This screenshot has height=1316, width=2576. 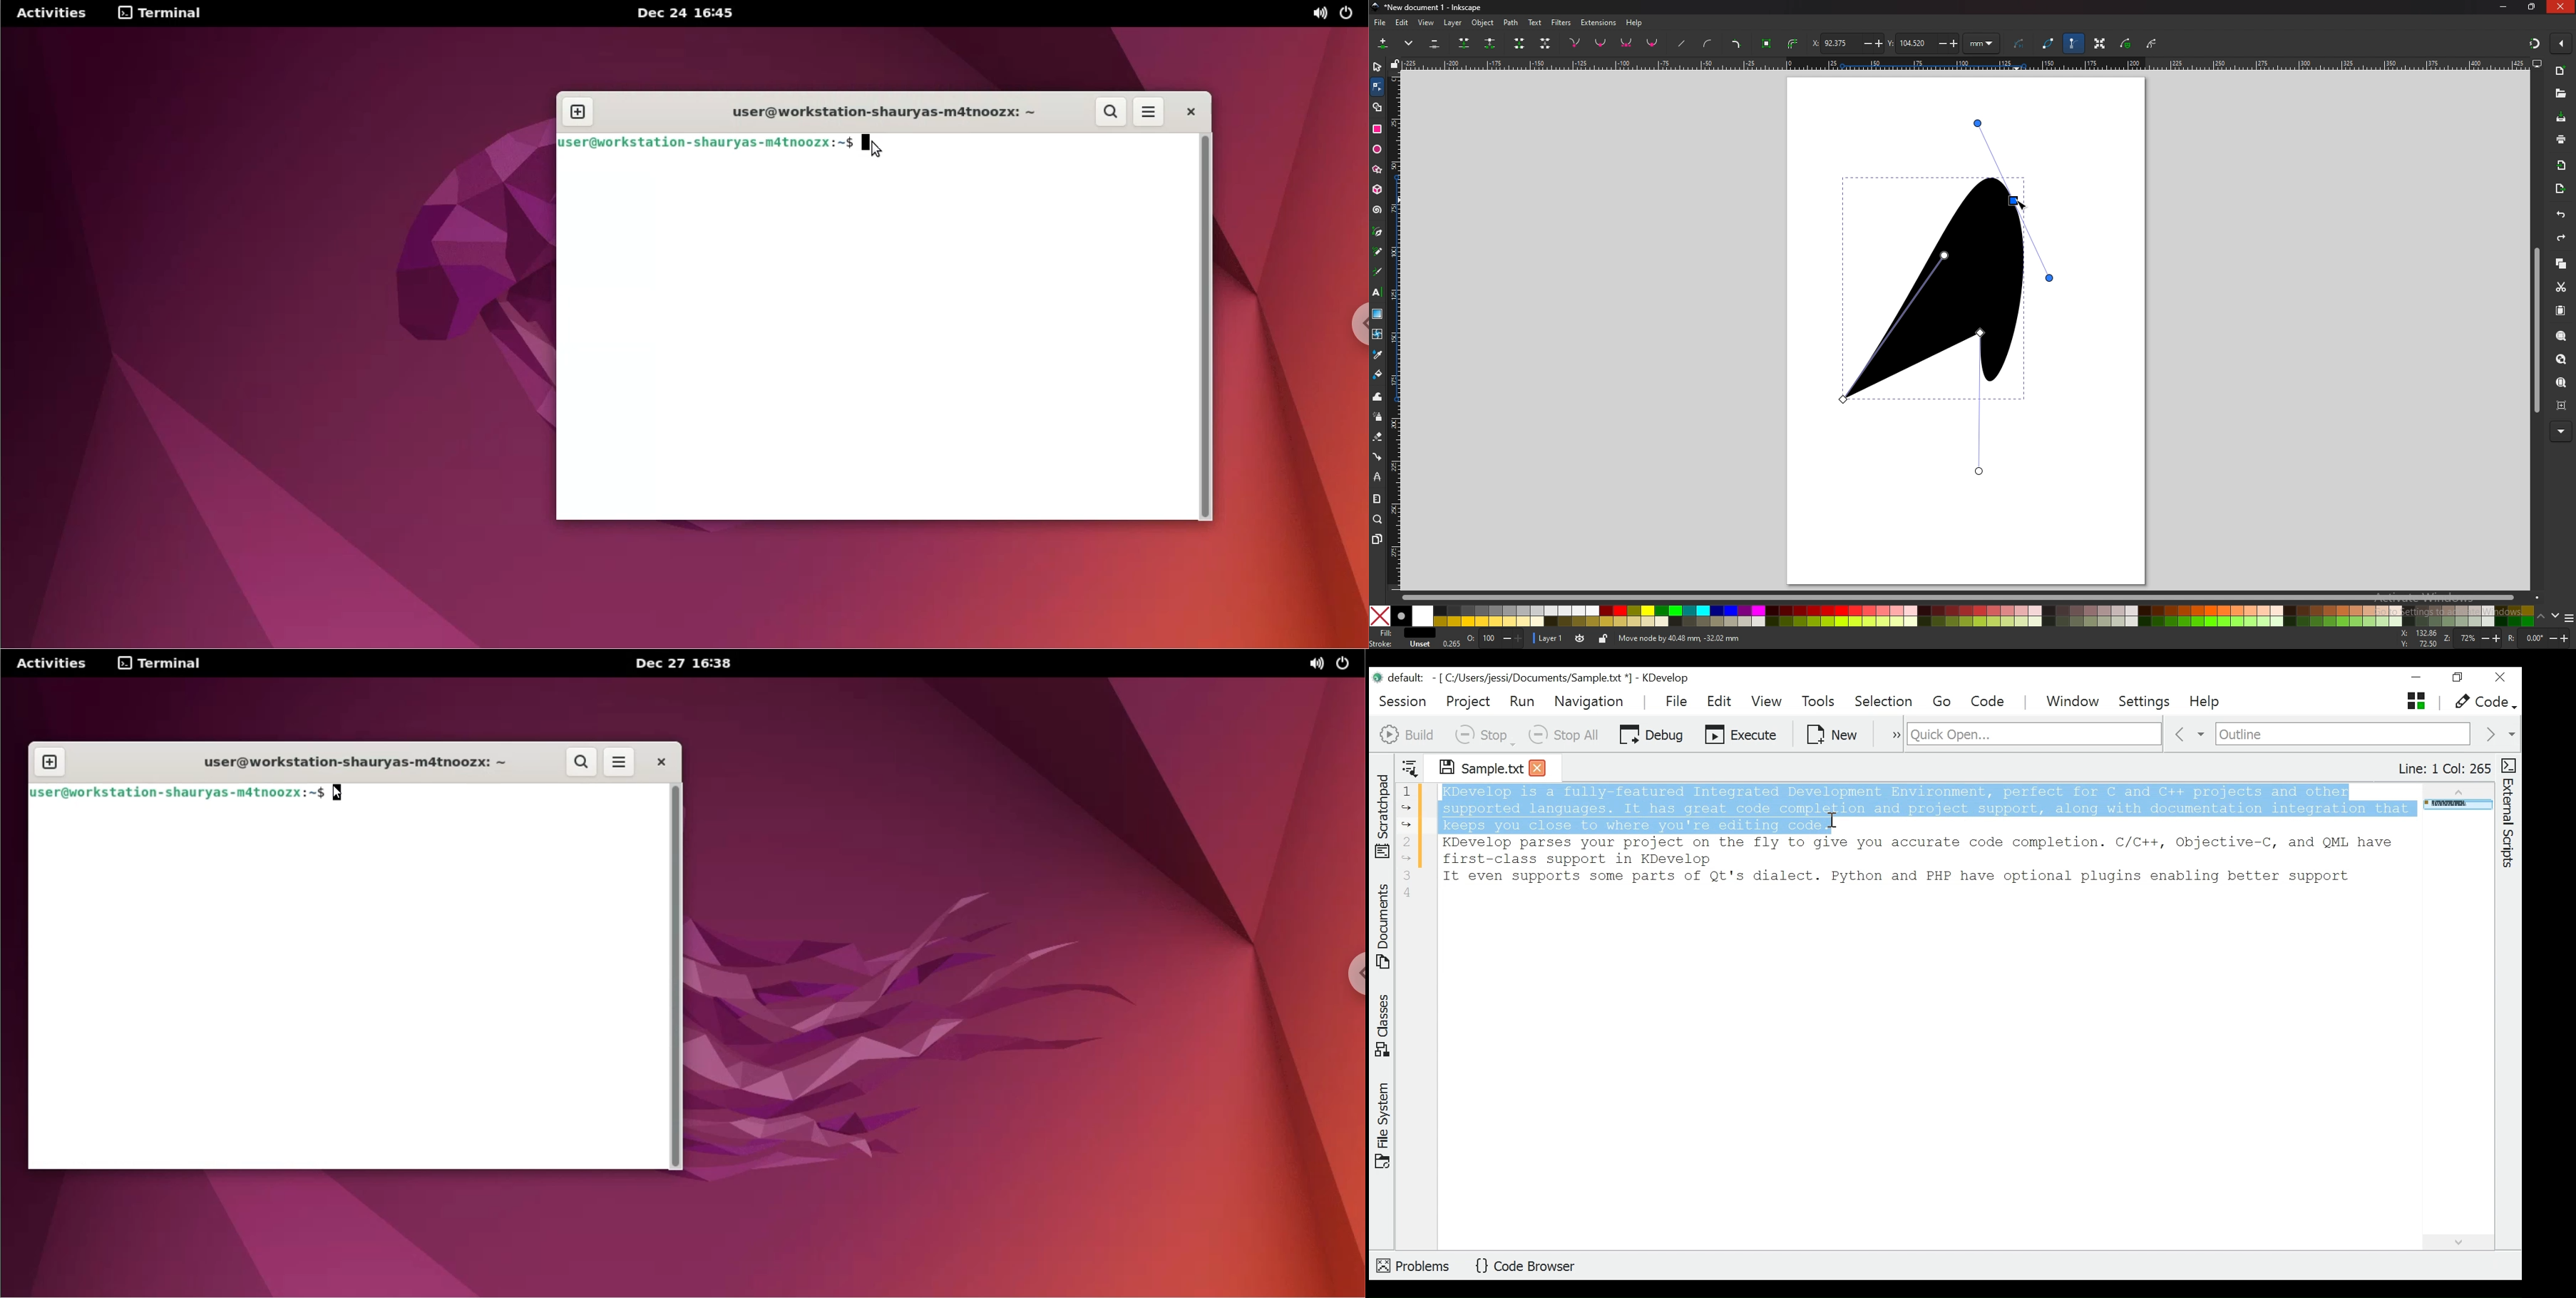 I want to click on more, so click(x=2561, y=431).